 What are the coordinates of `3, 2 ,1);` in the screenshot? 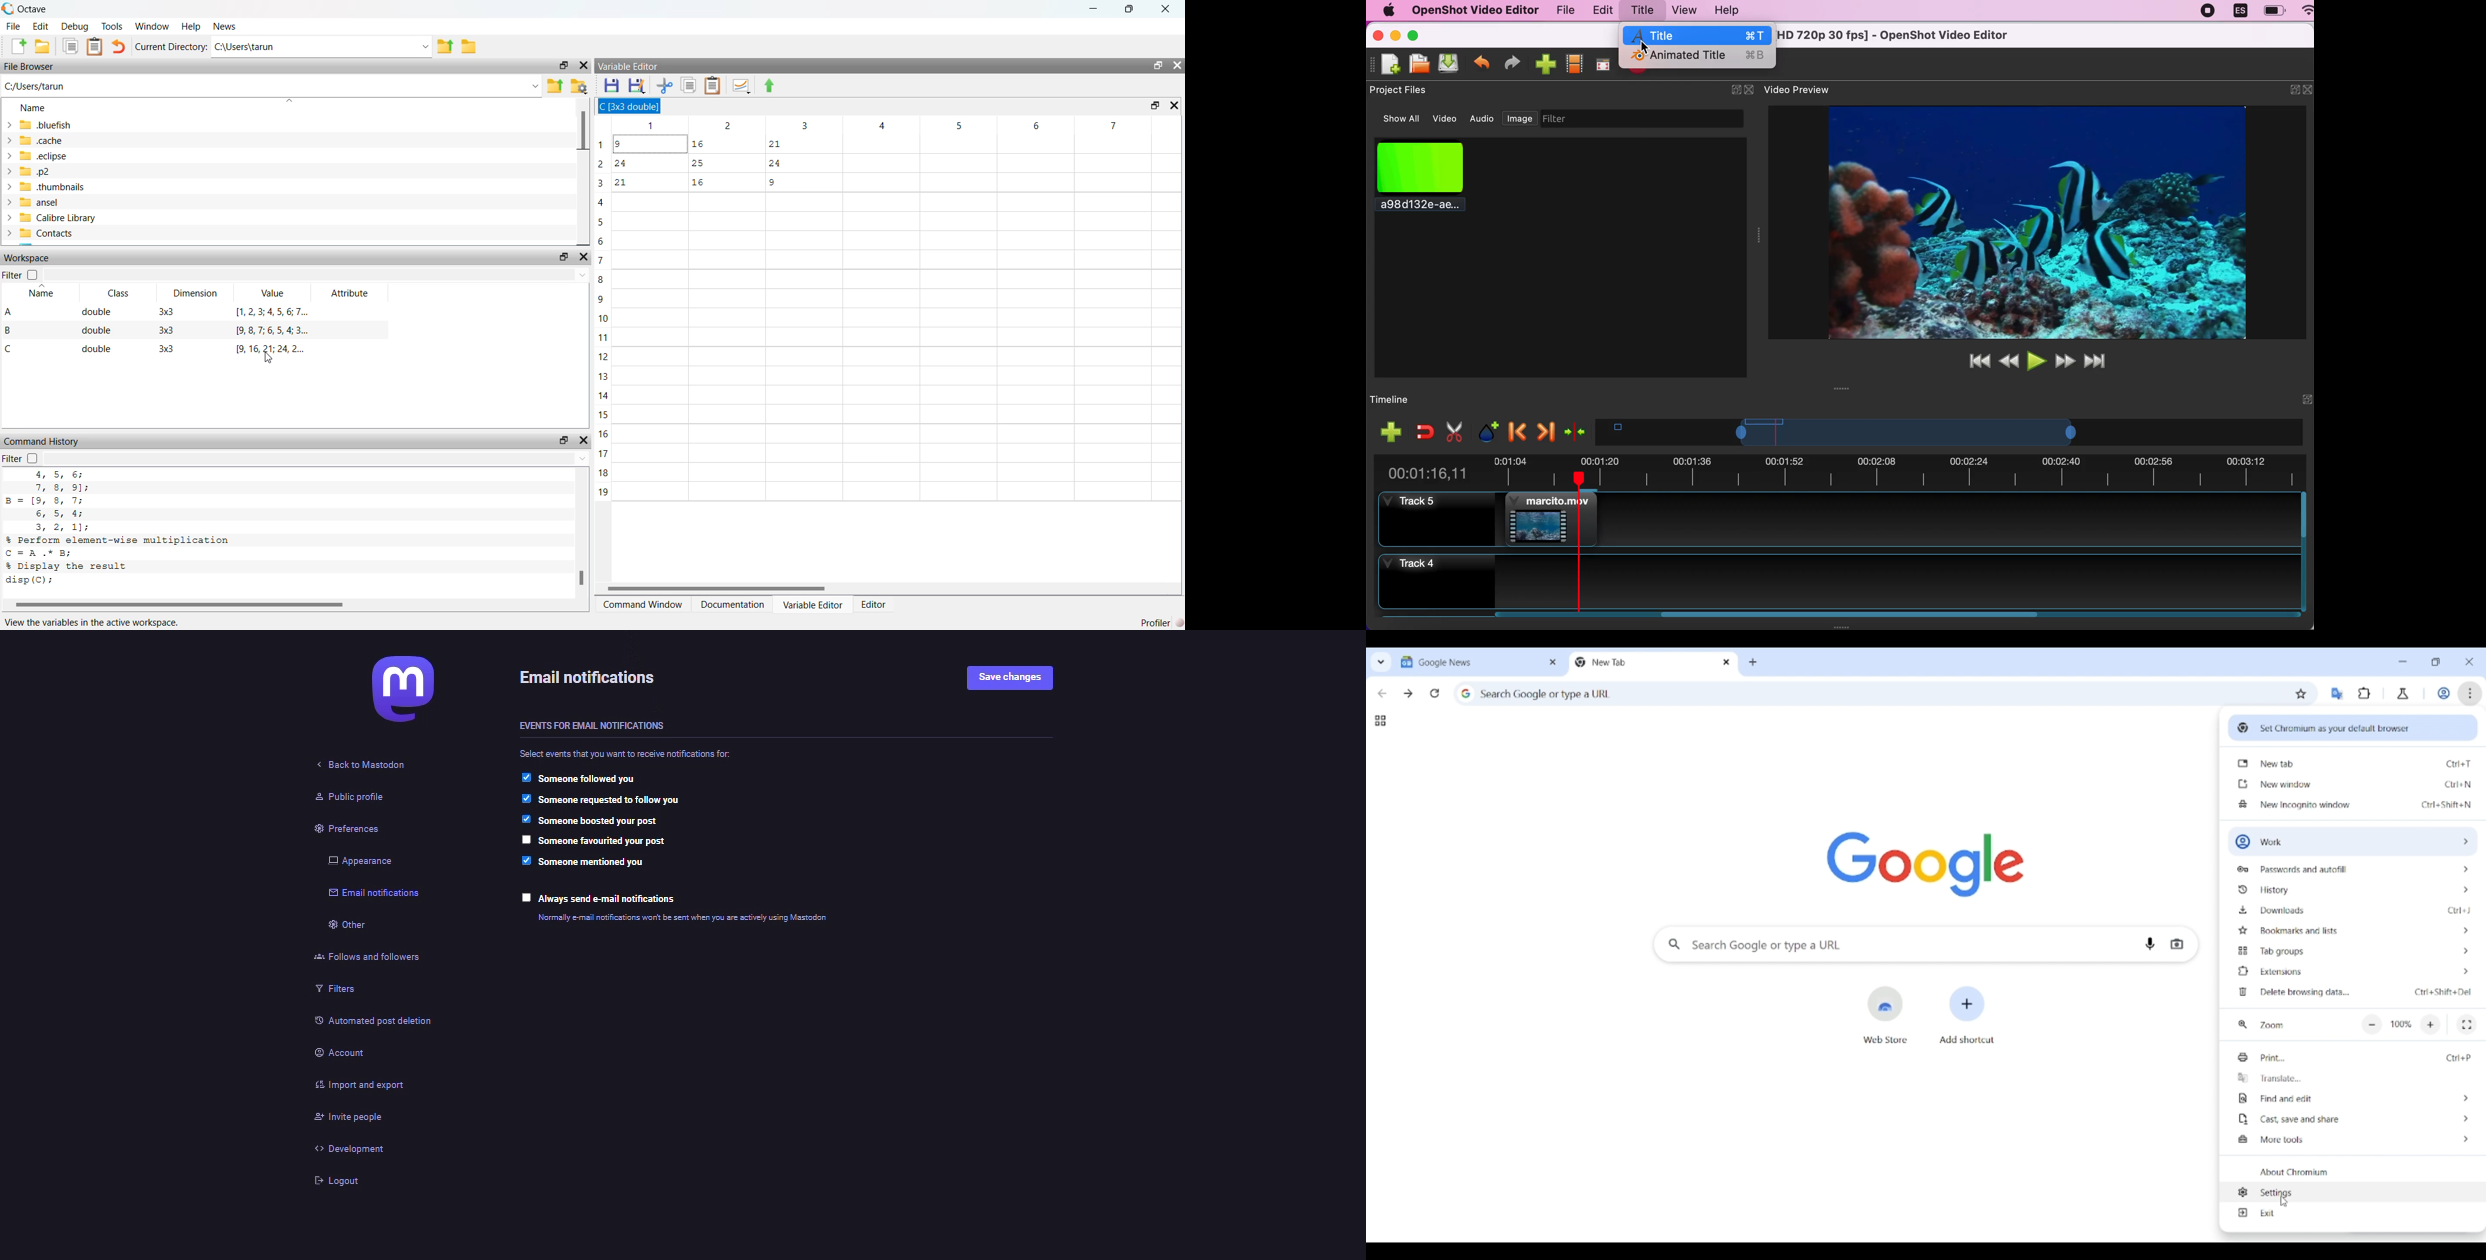 It's located at (65, 527).